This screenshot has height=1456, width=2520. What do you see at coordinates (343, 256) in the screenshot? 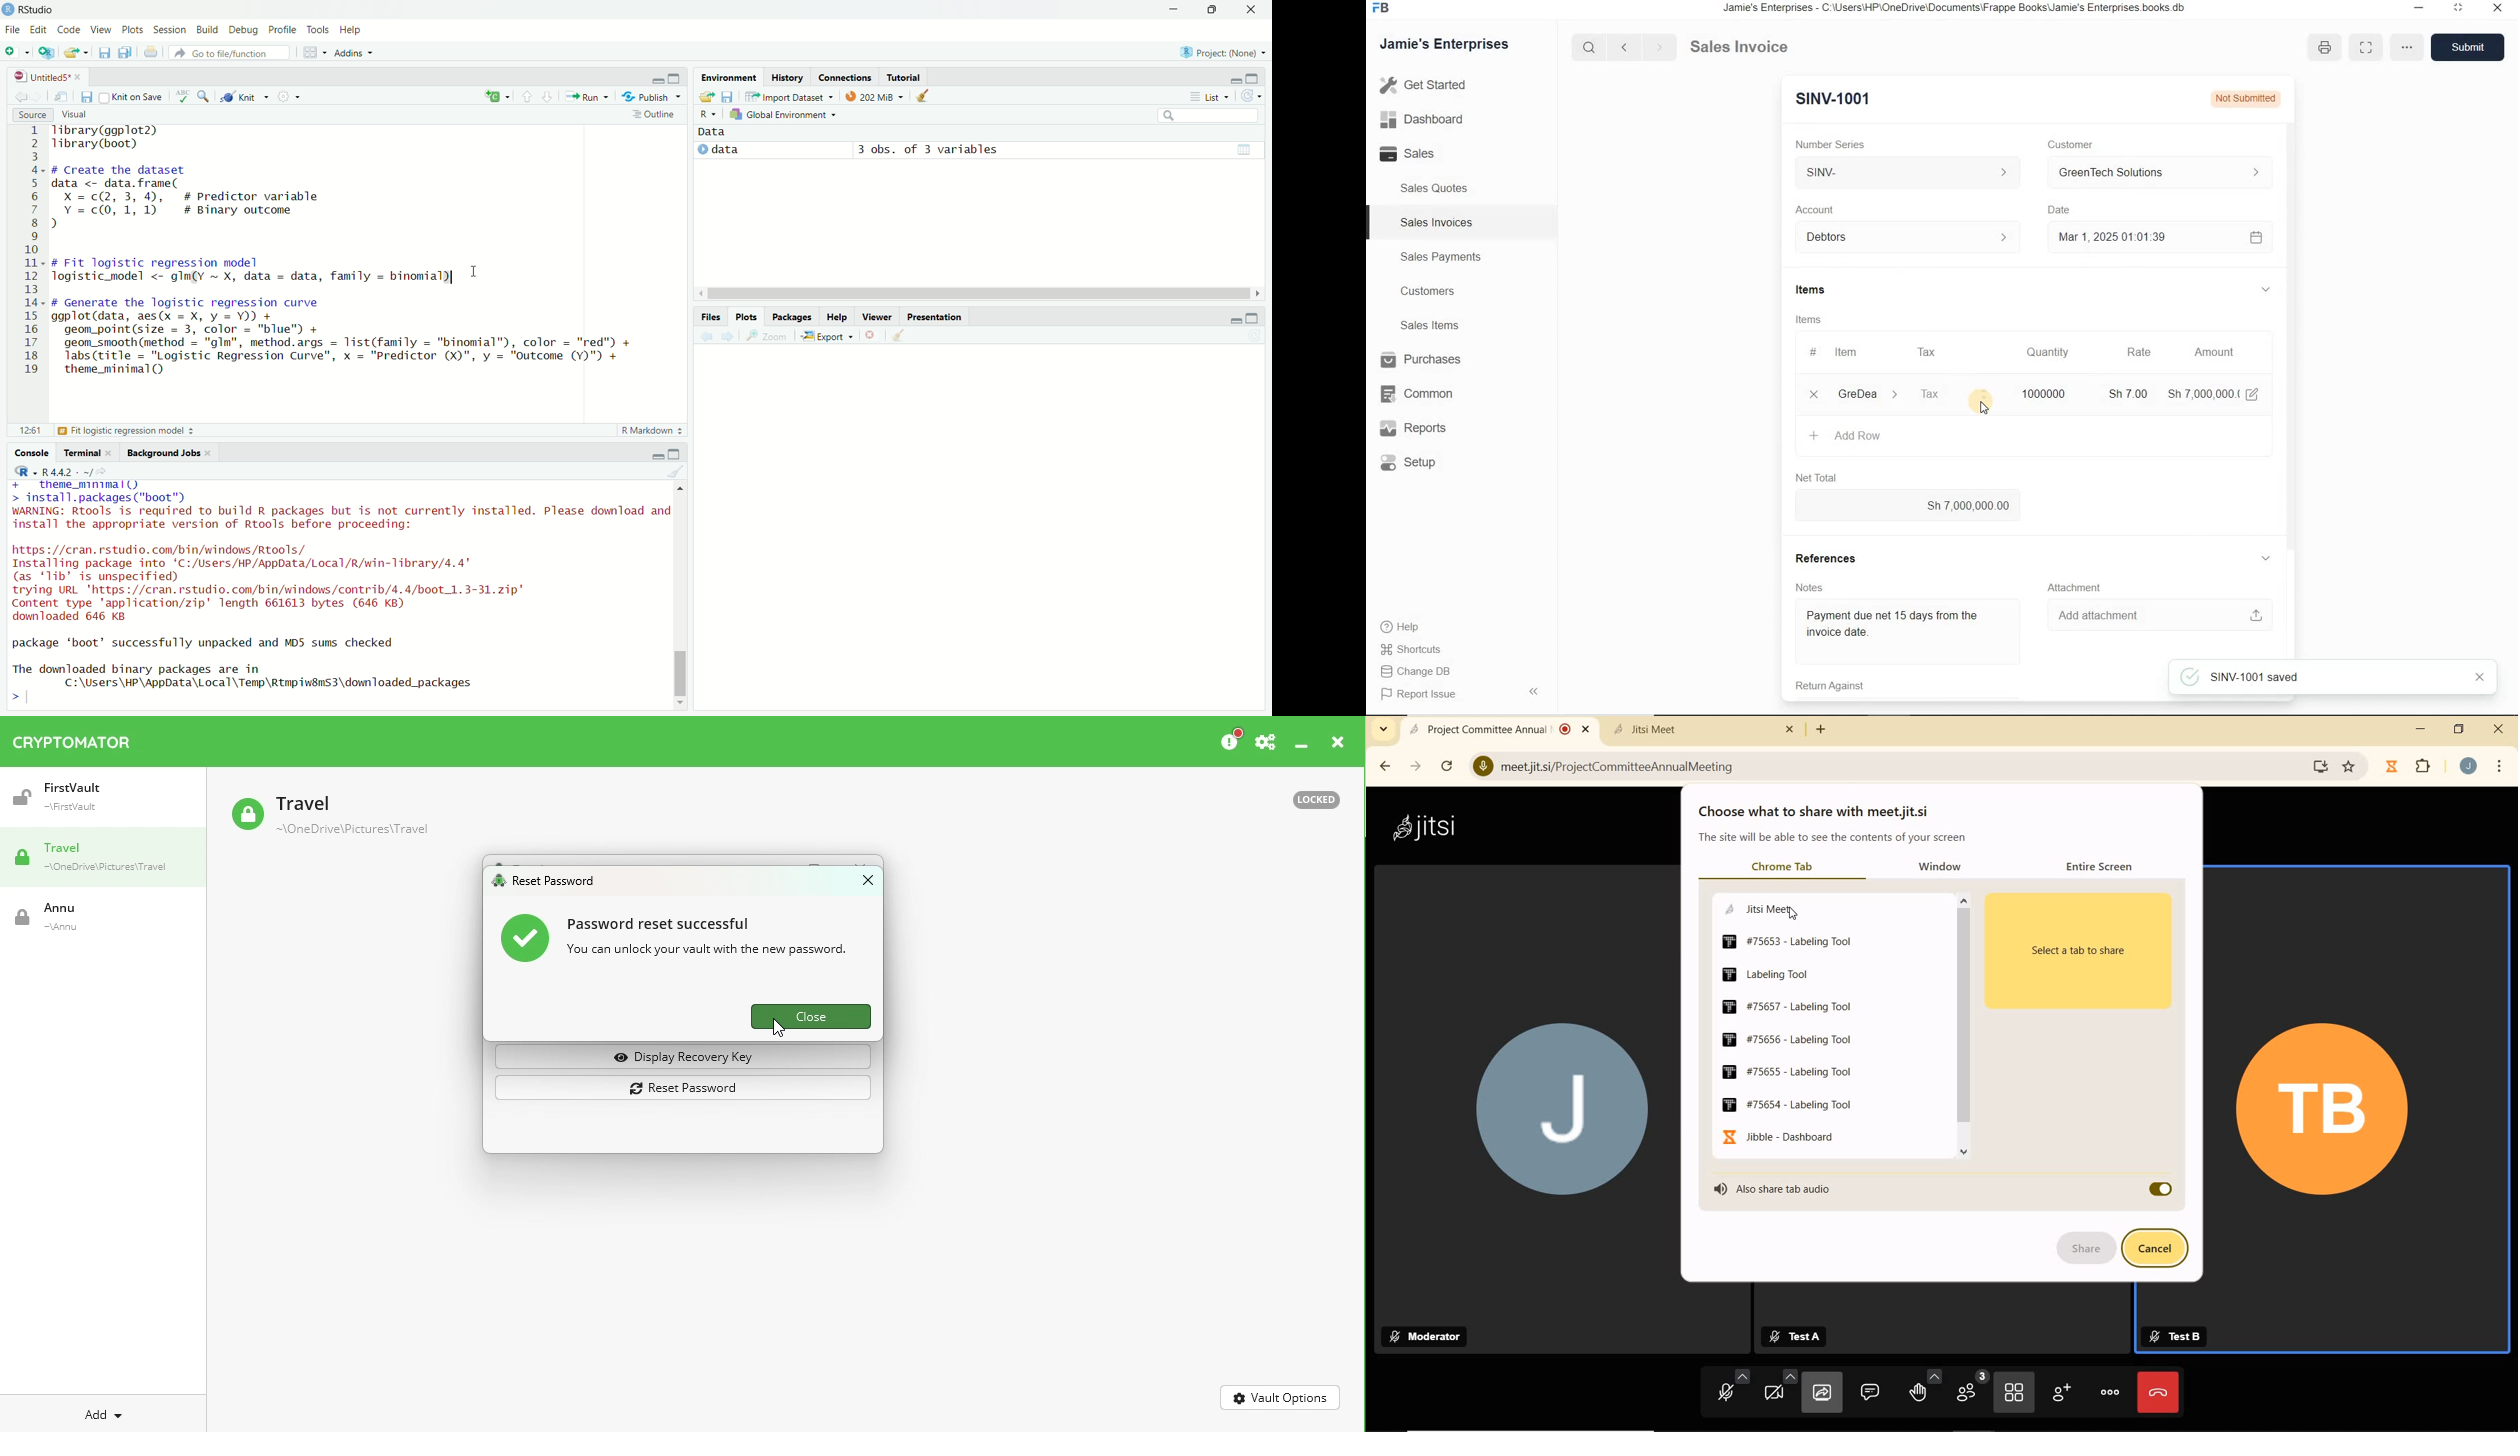
I see `Tlibrary(ggplot2)

library (boot)

# Create the dataset

data <- data.frame(
X =c(2, 3, 4), # Predictor variable
Y =c(, 1, 1) # Binary outcome

J

# Fit logistic regression model

Togistic_model <- gIm(Y ~ X, data = data, family = binomial) I

# Generate the logistic regression curve

ggplot(data, aes(x = X, y = Y)) +
geom_point(size = 3, color = "blue") +
geom_smooth(method = "gm", method.args = list(family = "binomial™), color = "red") +
Tabs (title = "Logistic Regression Curve", x = "Predictor (X)", y = "outcome (Y)") +
theme_minimal()` at bounding box center [343, 256].